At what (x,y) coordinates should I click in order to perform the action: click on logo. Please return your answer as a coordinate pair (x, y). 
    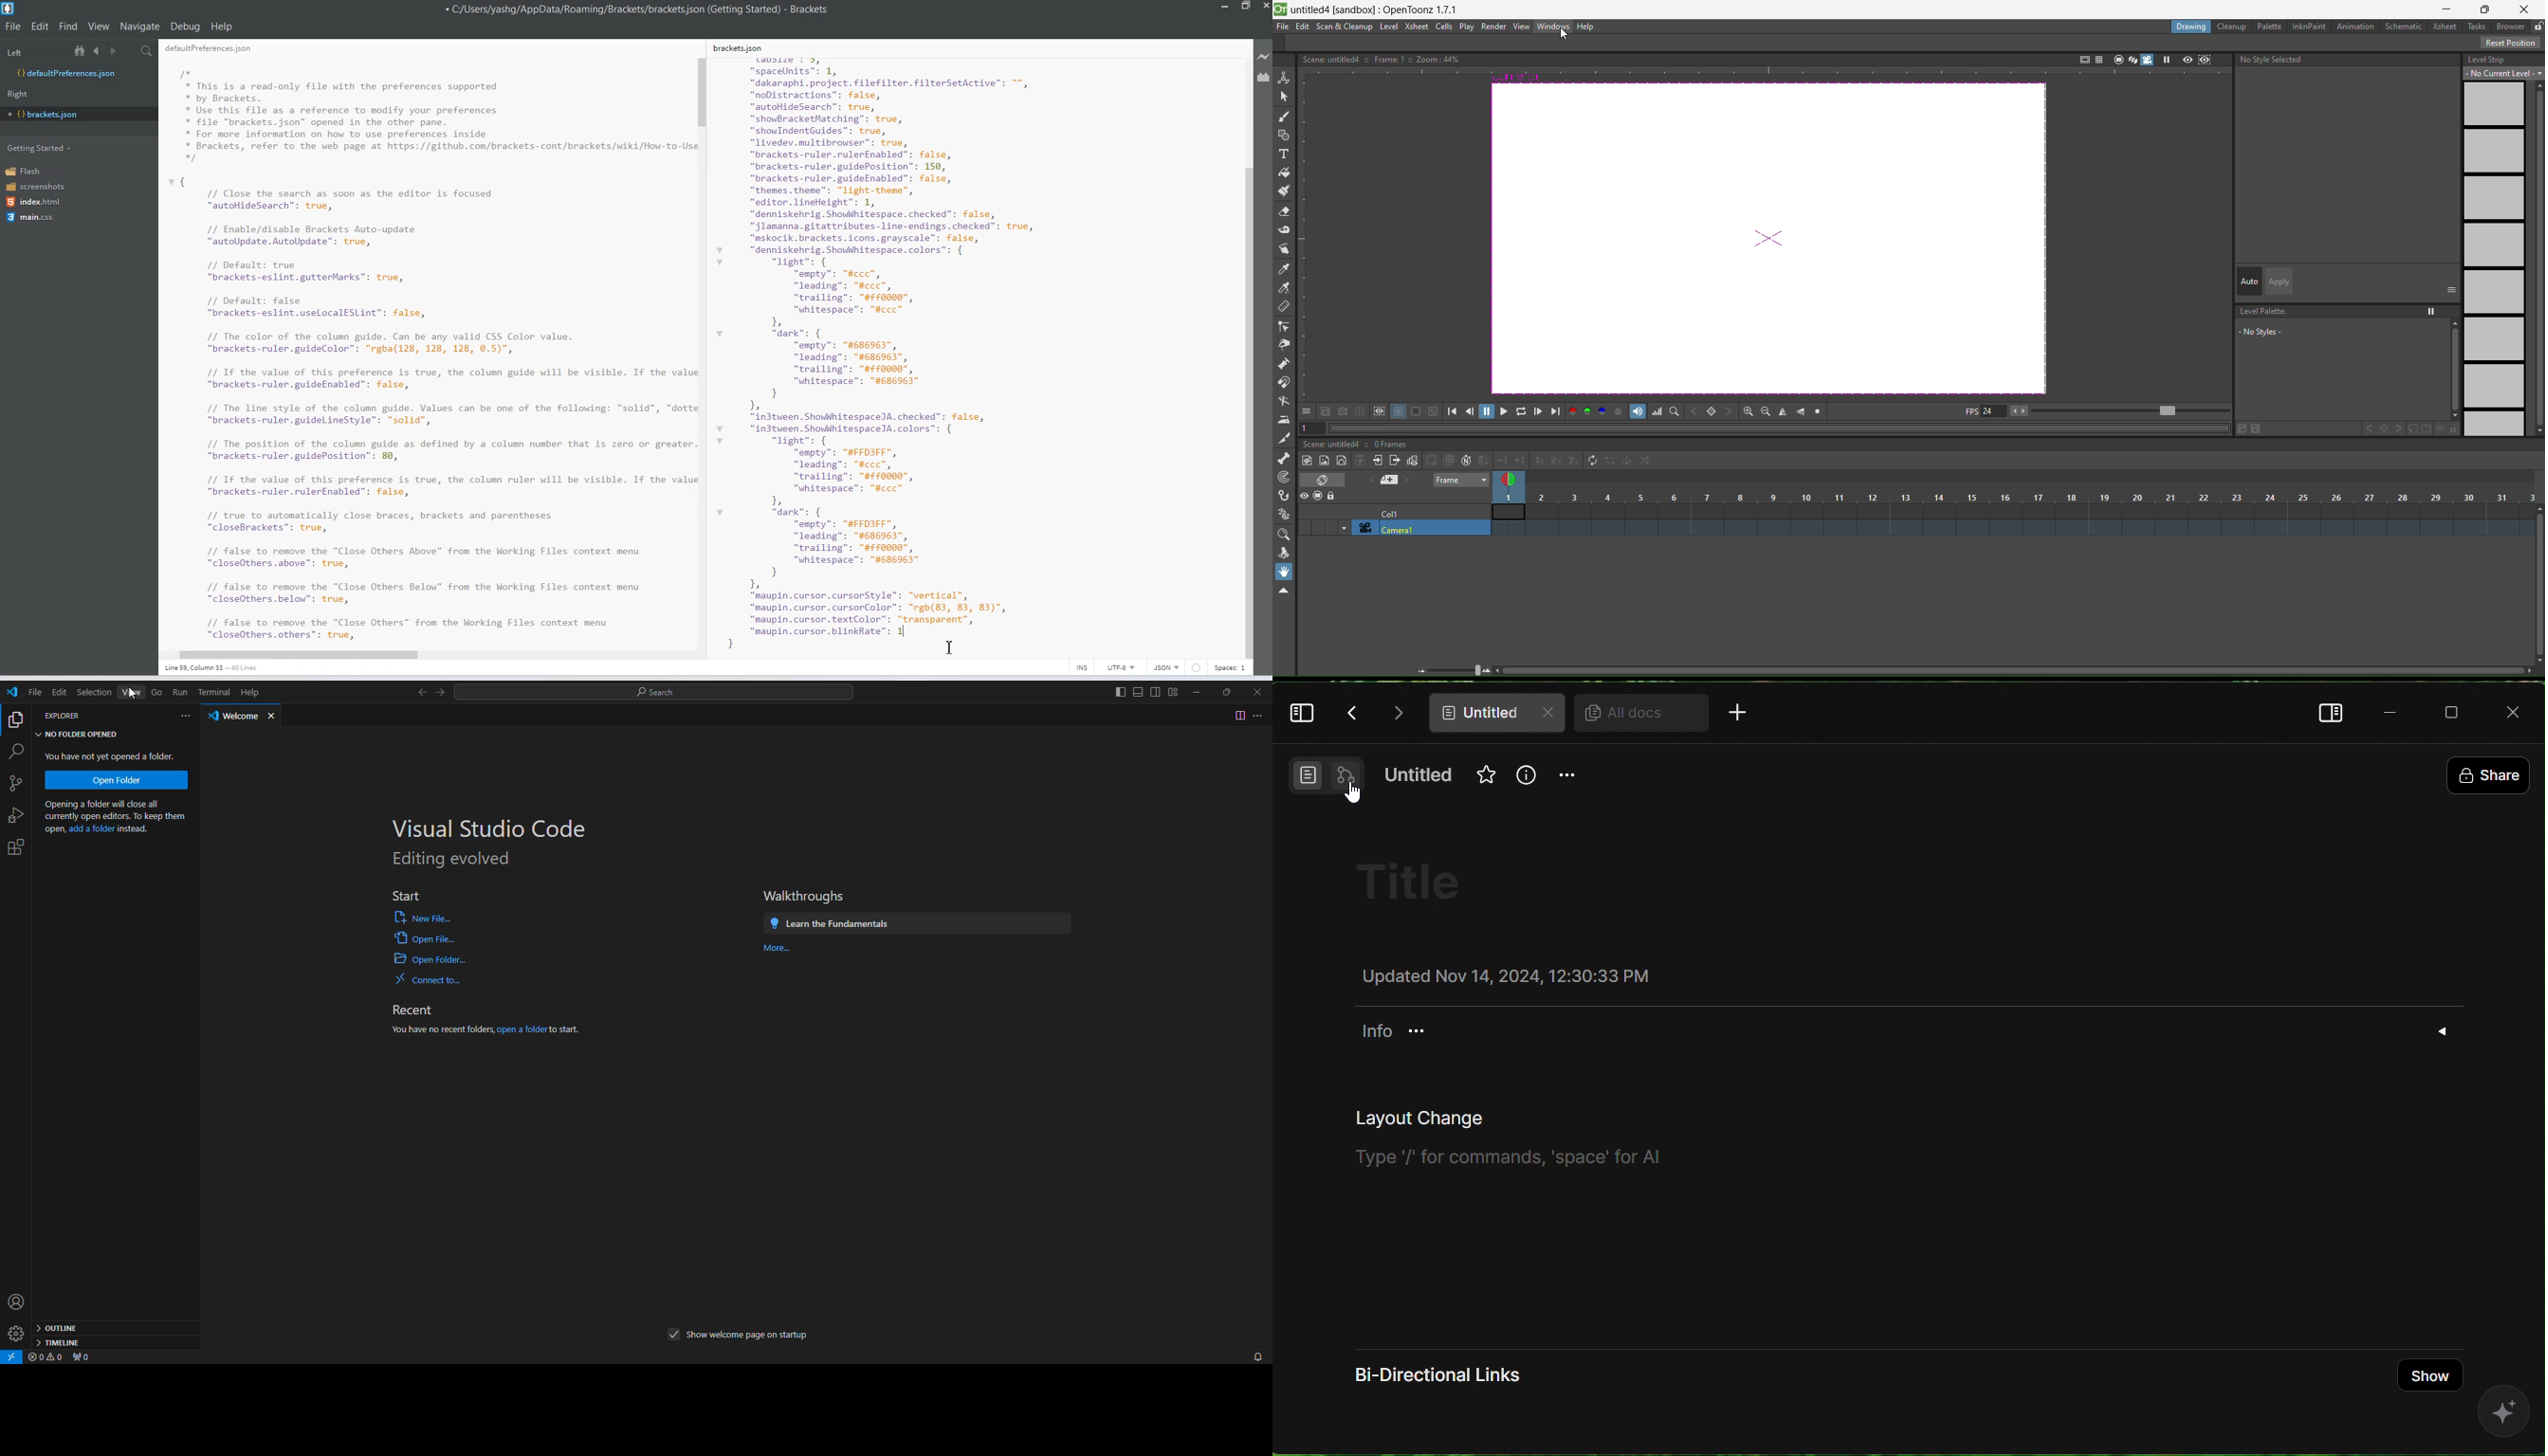
    Looking at the image, I should click on (14, 693).